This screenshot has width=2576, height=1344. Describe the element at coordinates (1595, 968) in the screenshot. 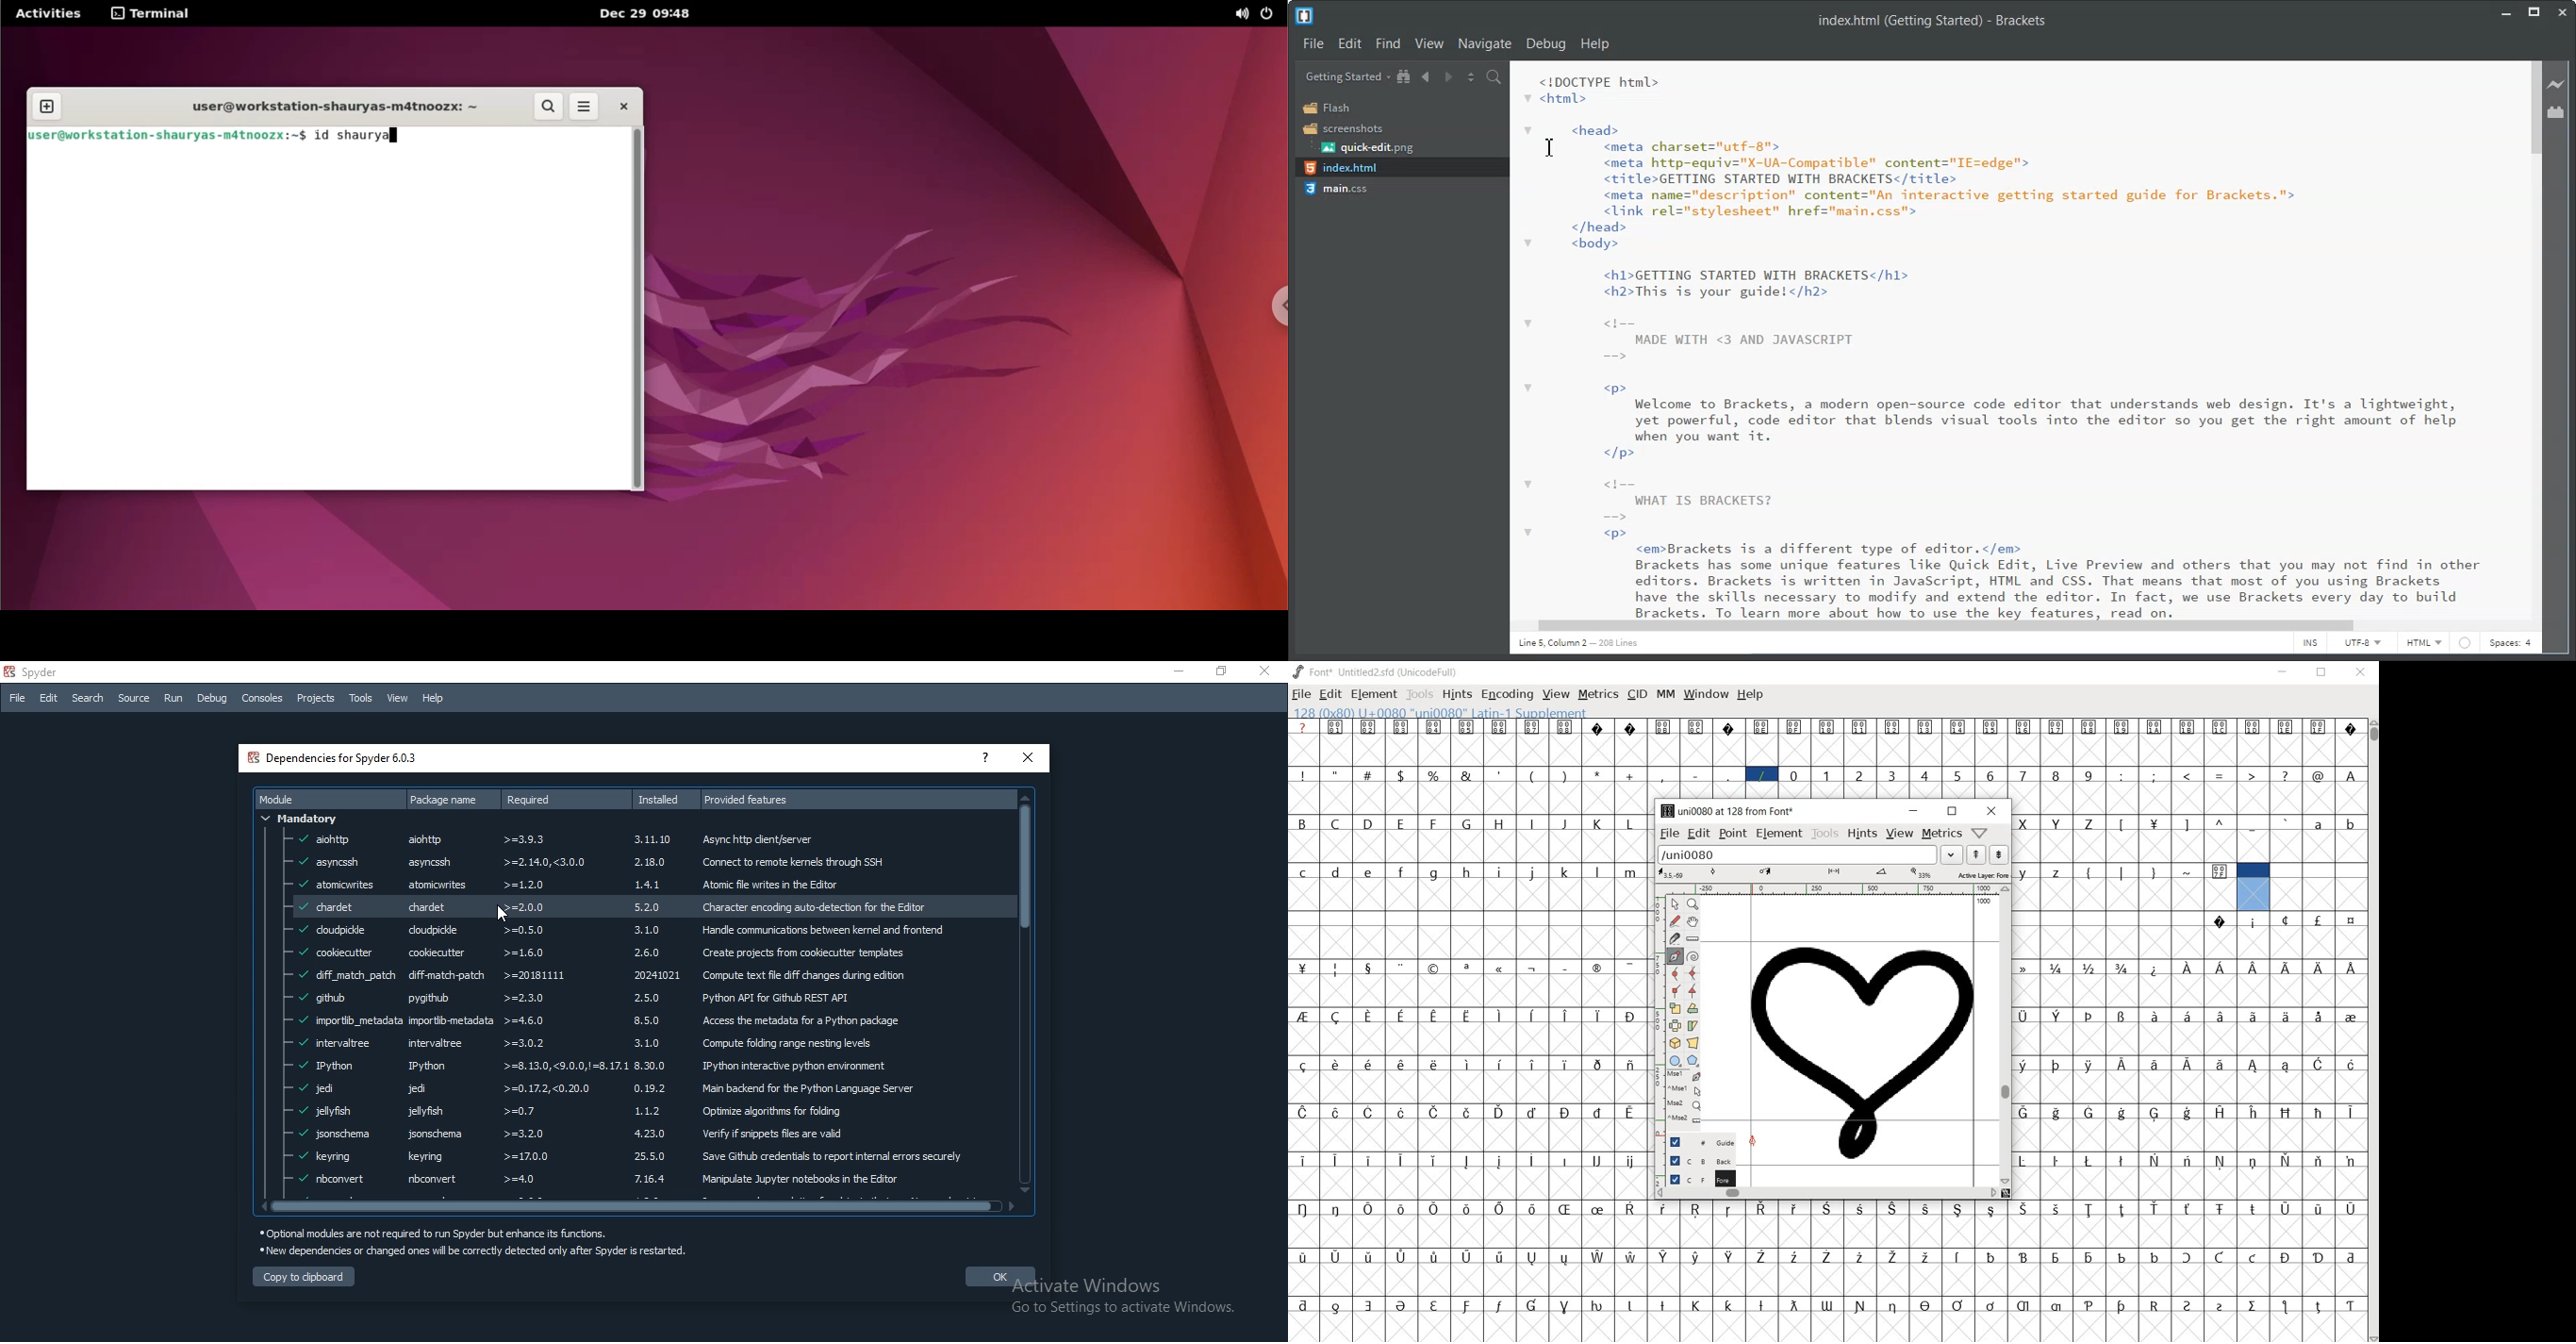

I see `glyph` at that location.